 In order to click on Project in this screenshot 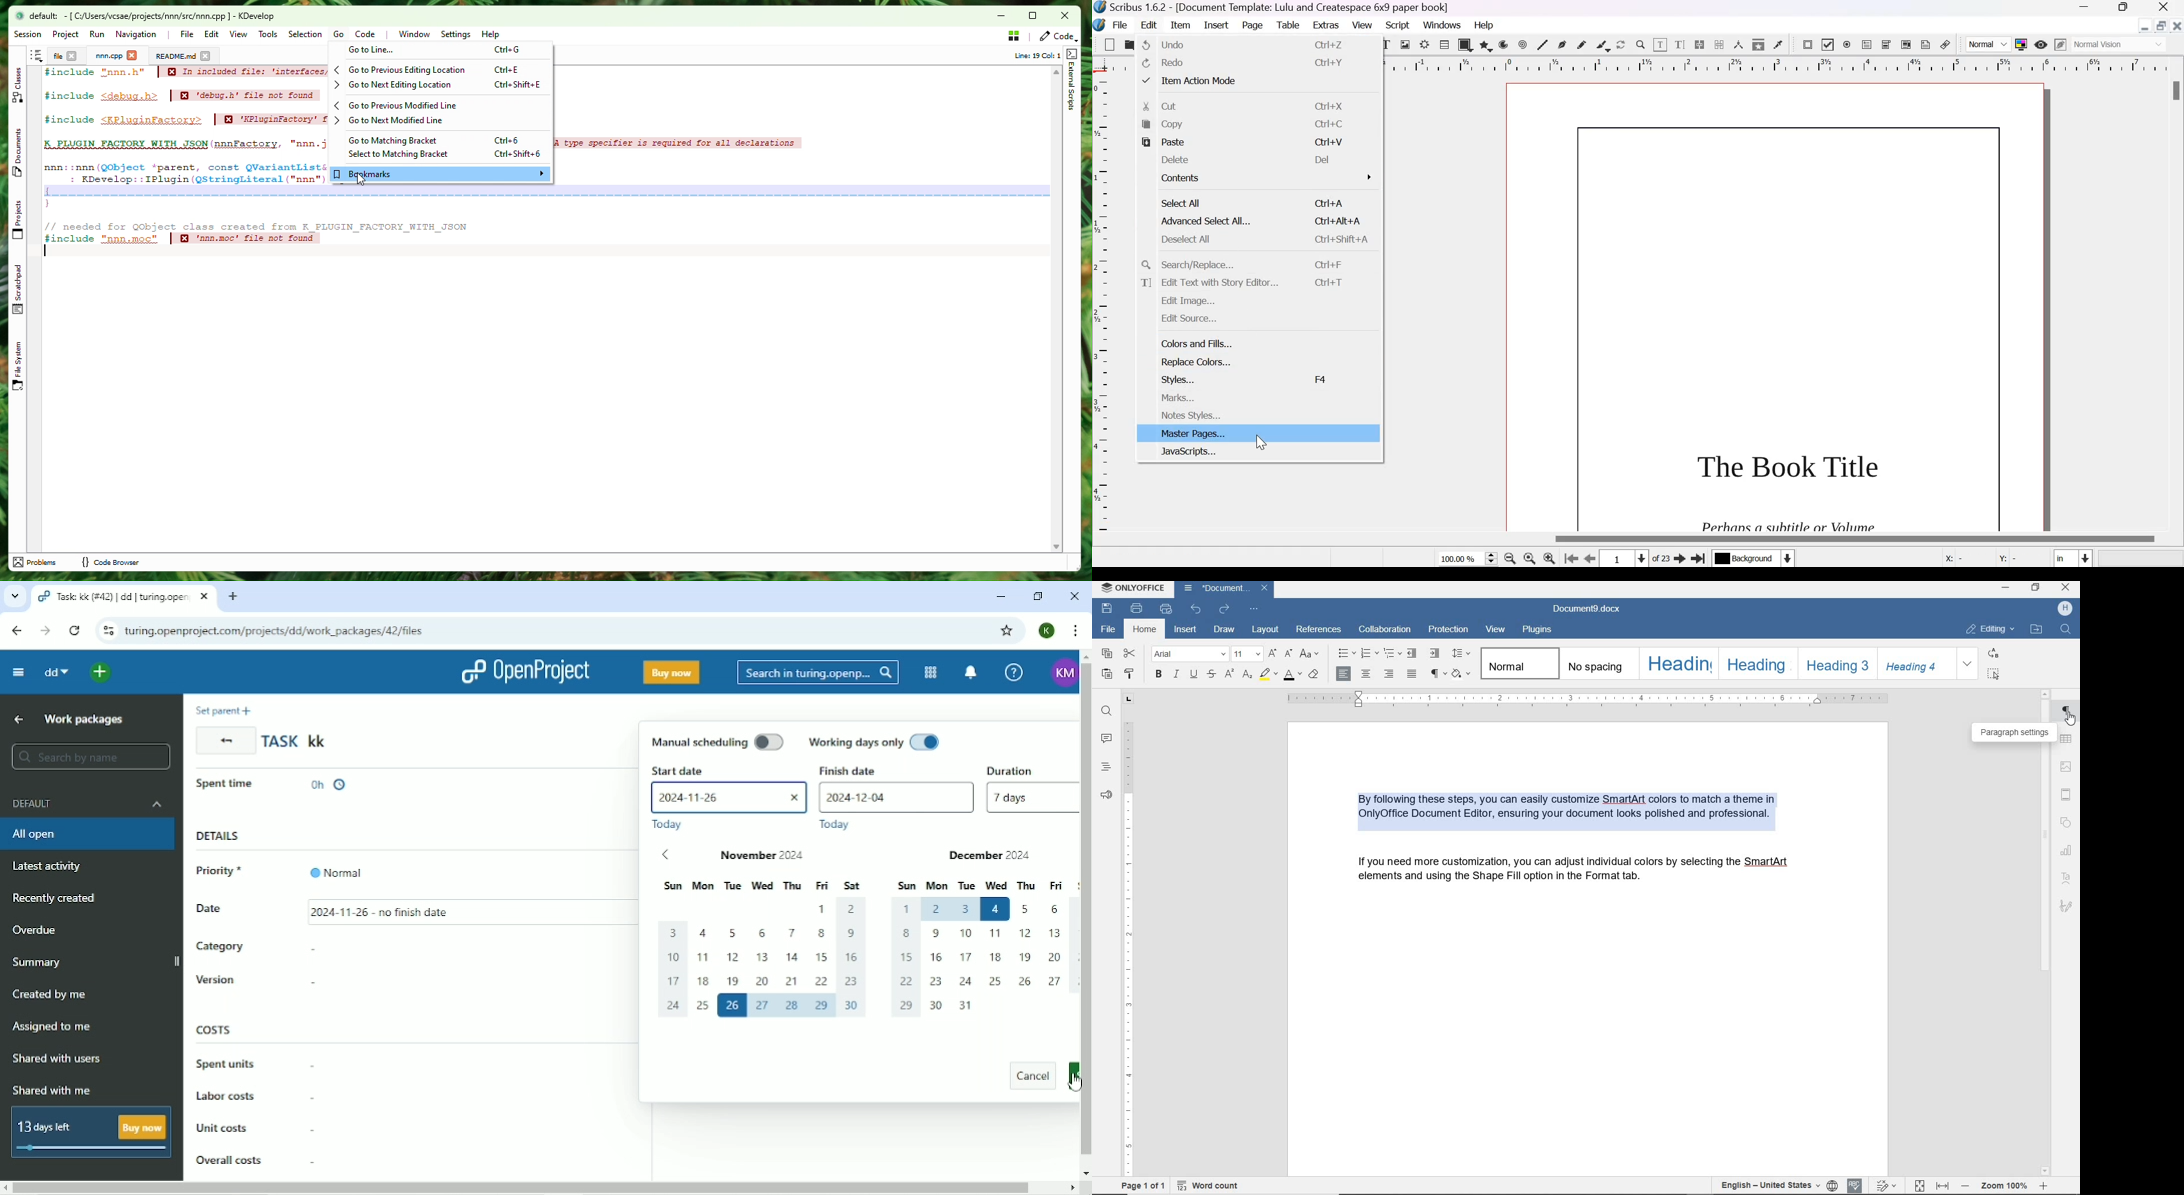, I will do `click(65, 34)`.